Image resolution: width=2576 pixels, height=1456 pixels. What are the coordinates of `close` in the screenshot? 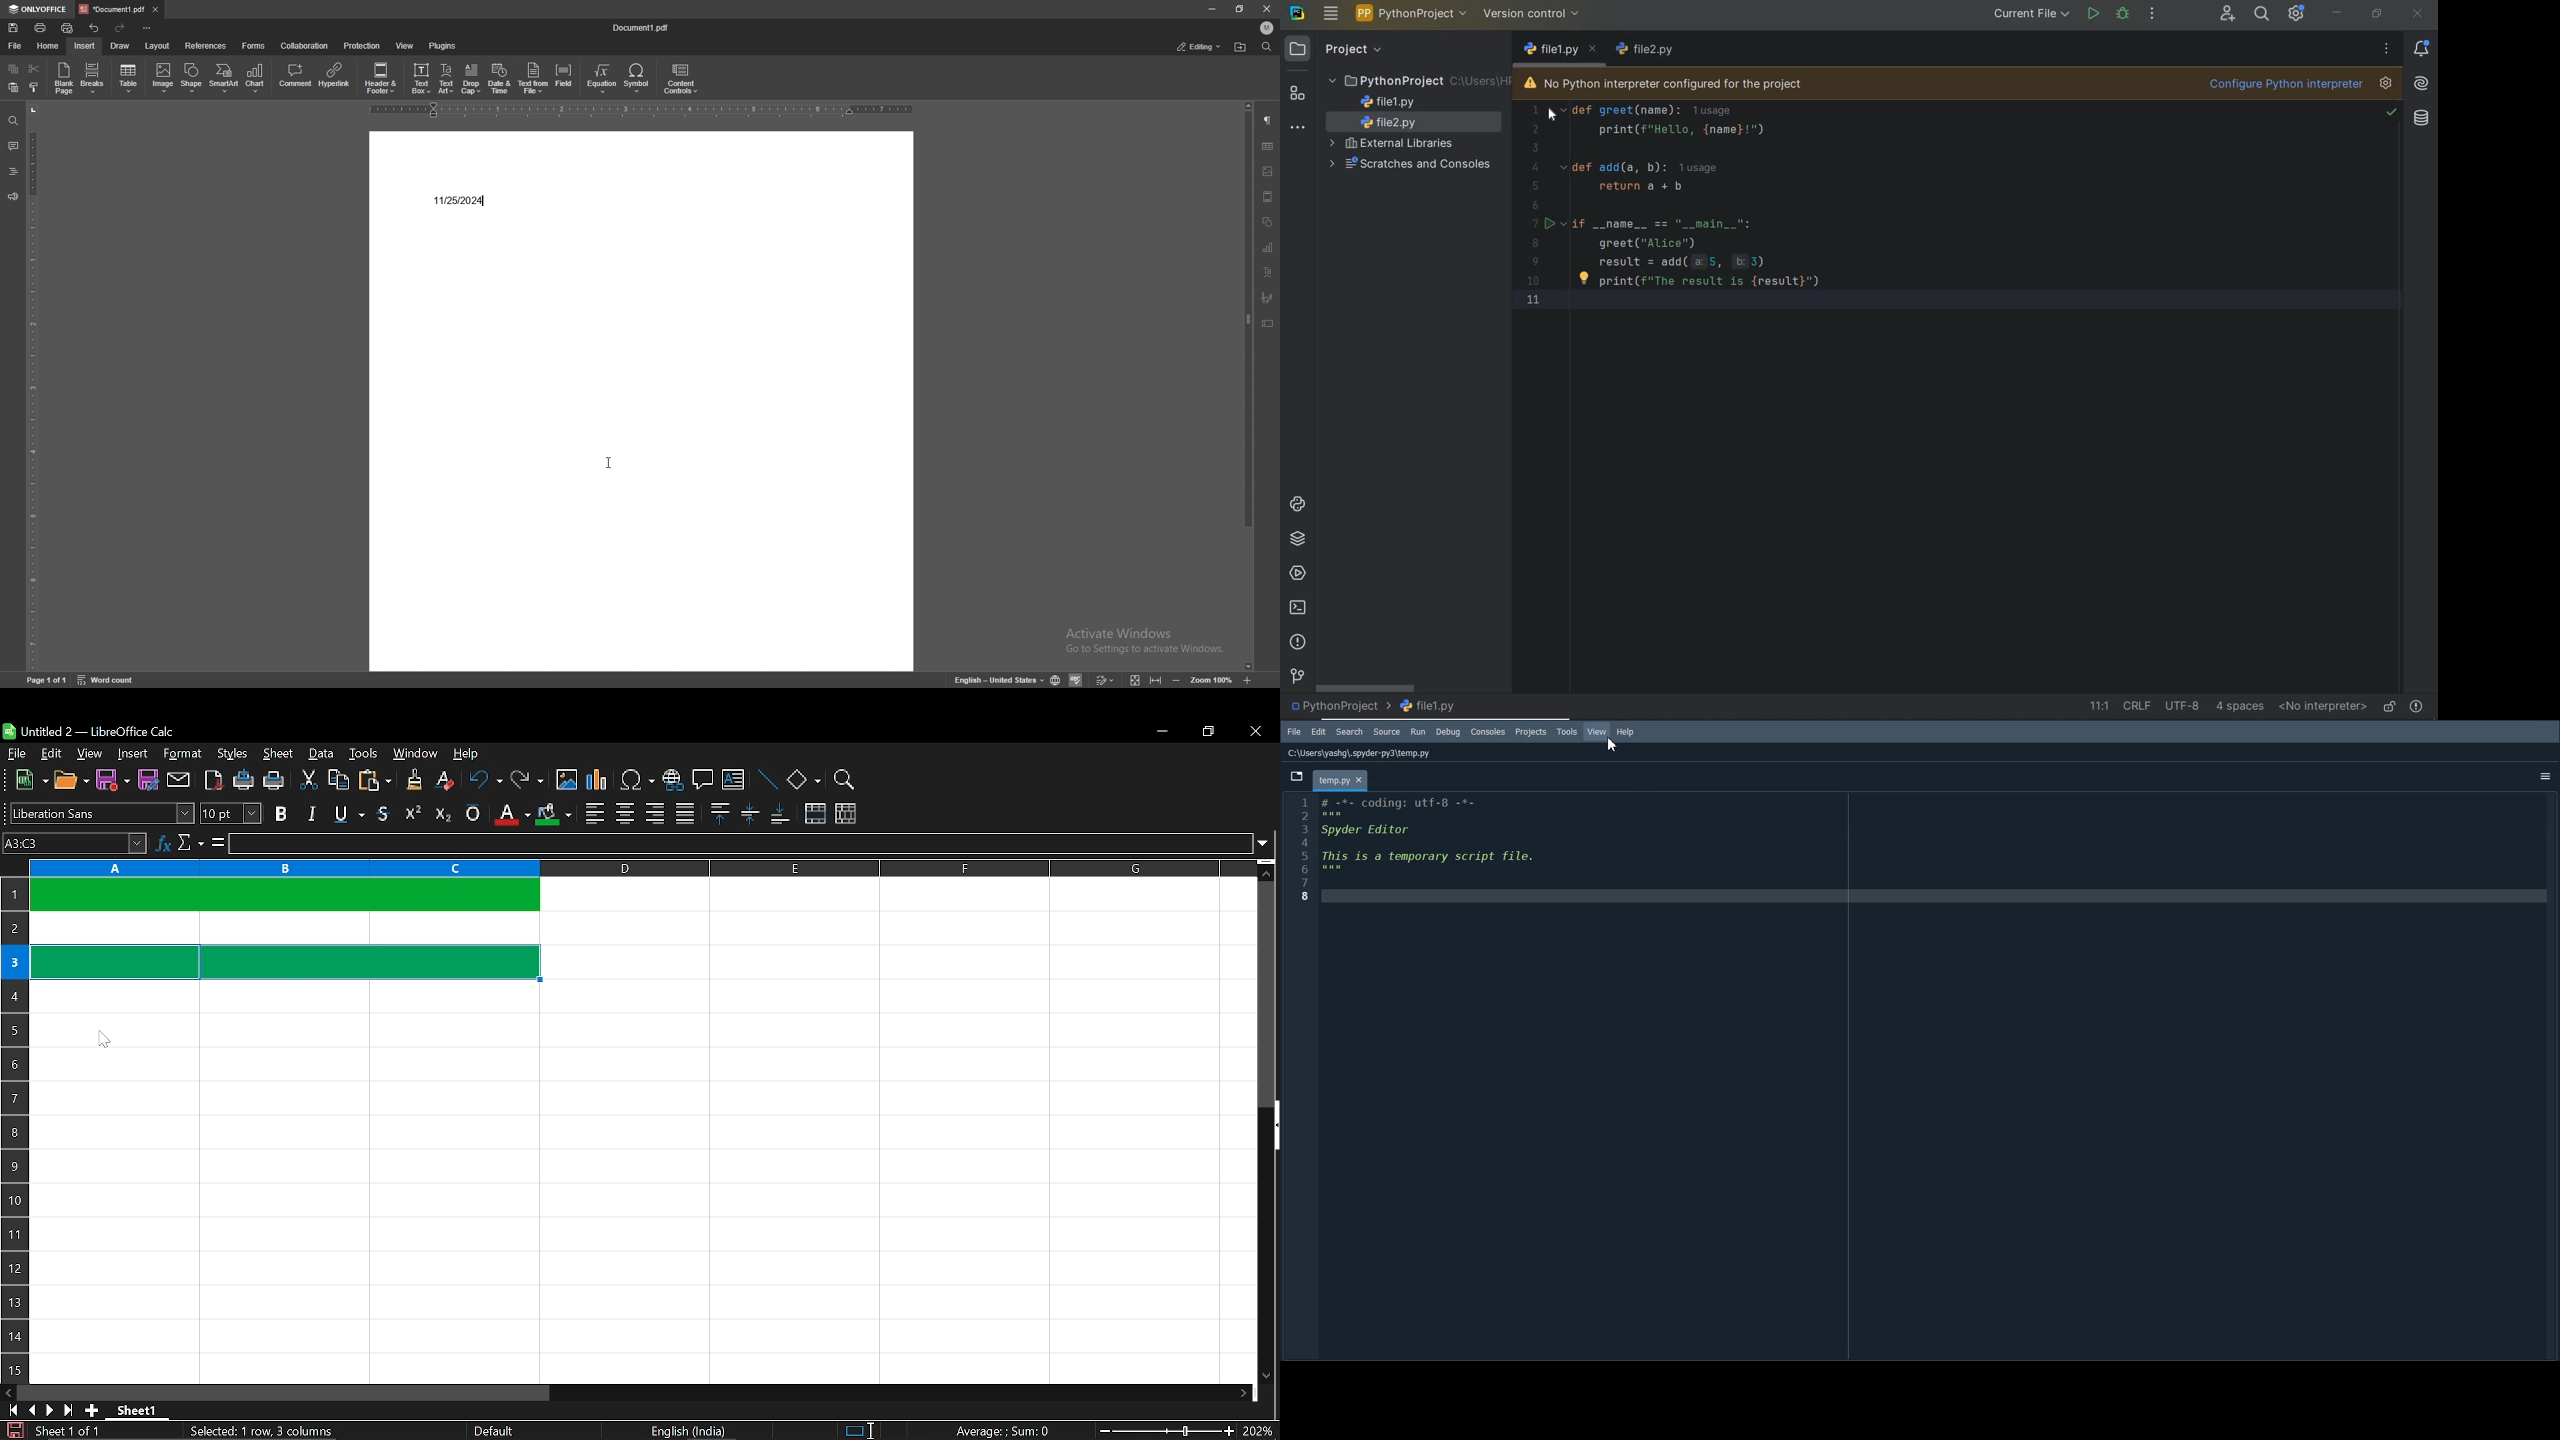 It's located at (1257, 732).